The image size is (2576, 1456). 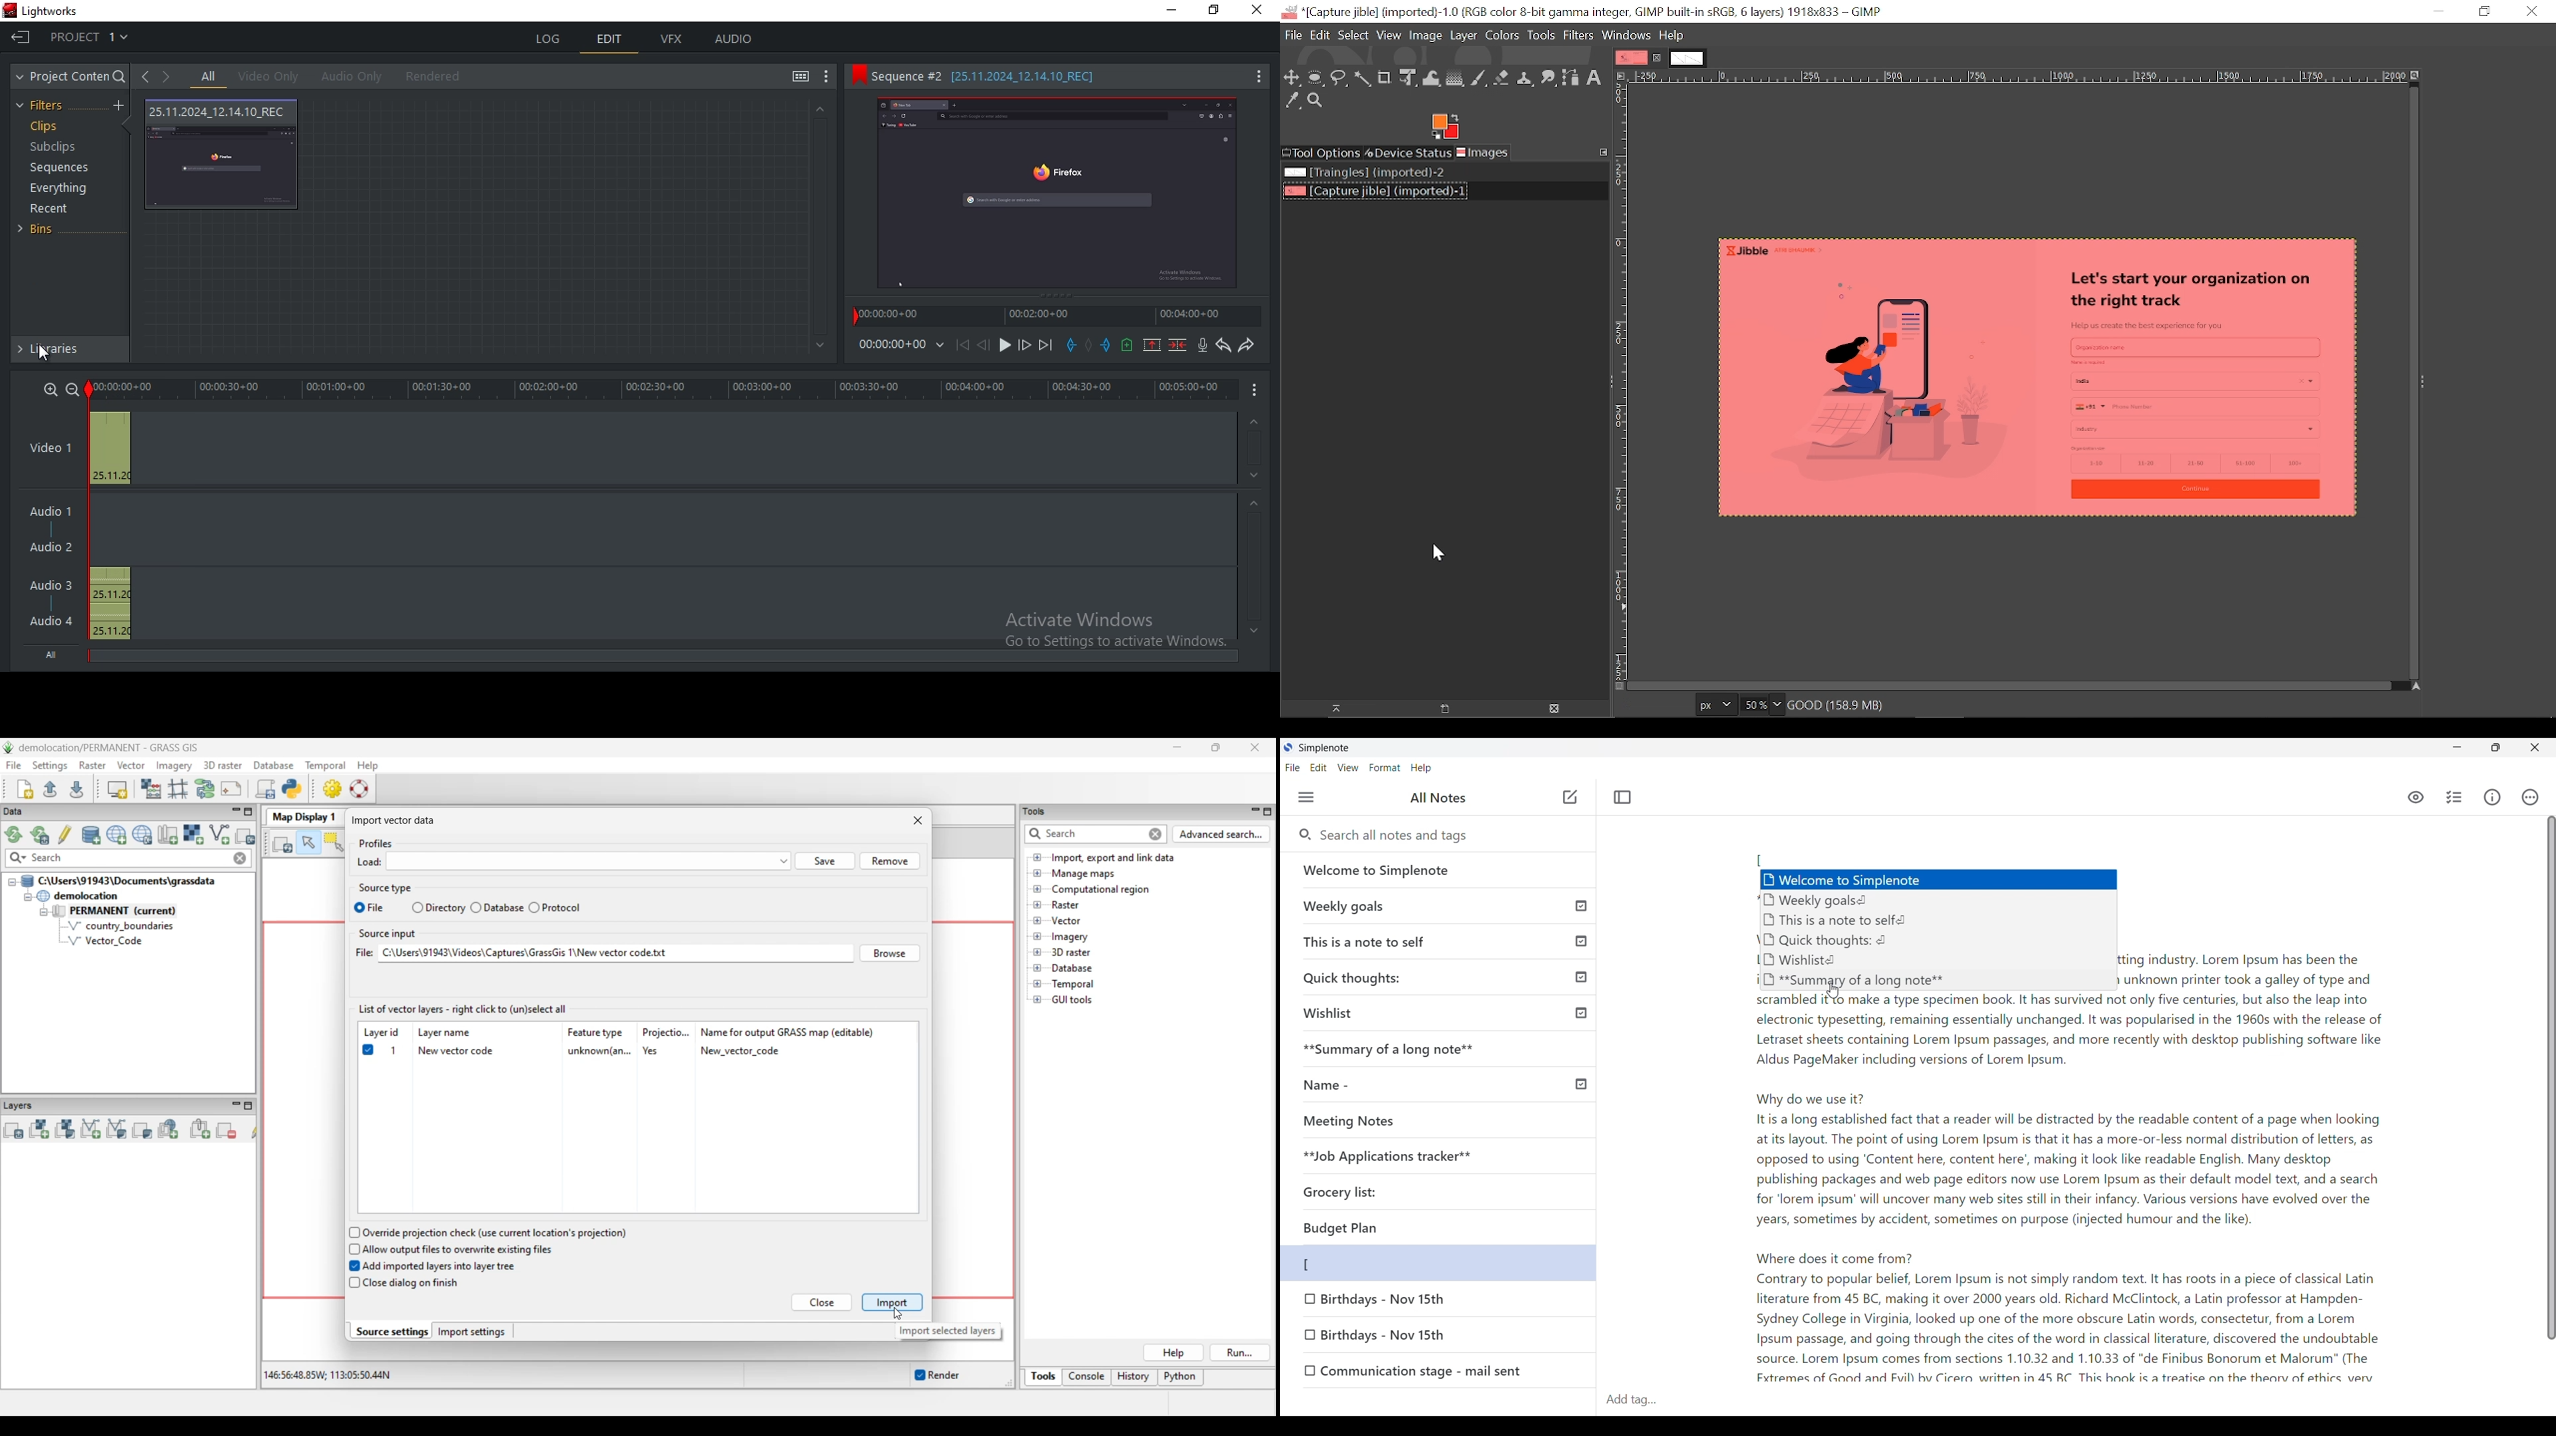 What do you see at coordinates (1064, 198) in the screenshot?
I see `Preview` at bounding box center [1064, 198].